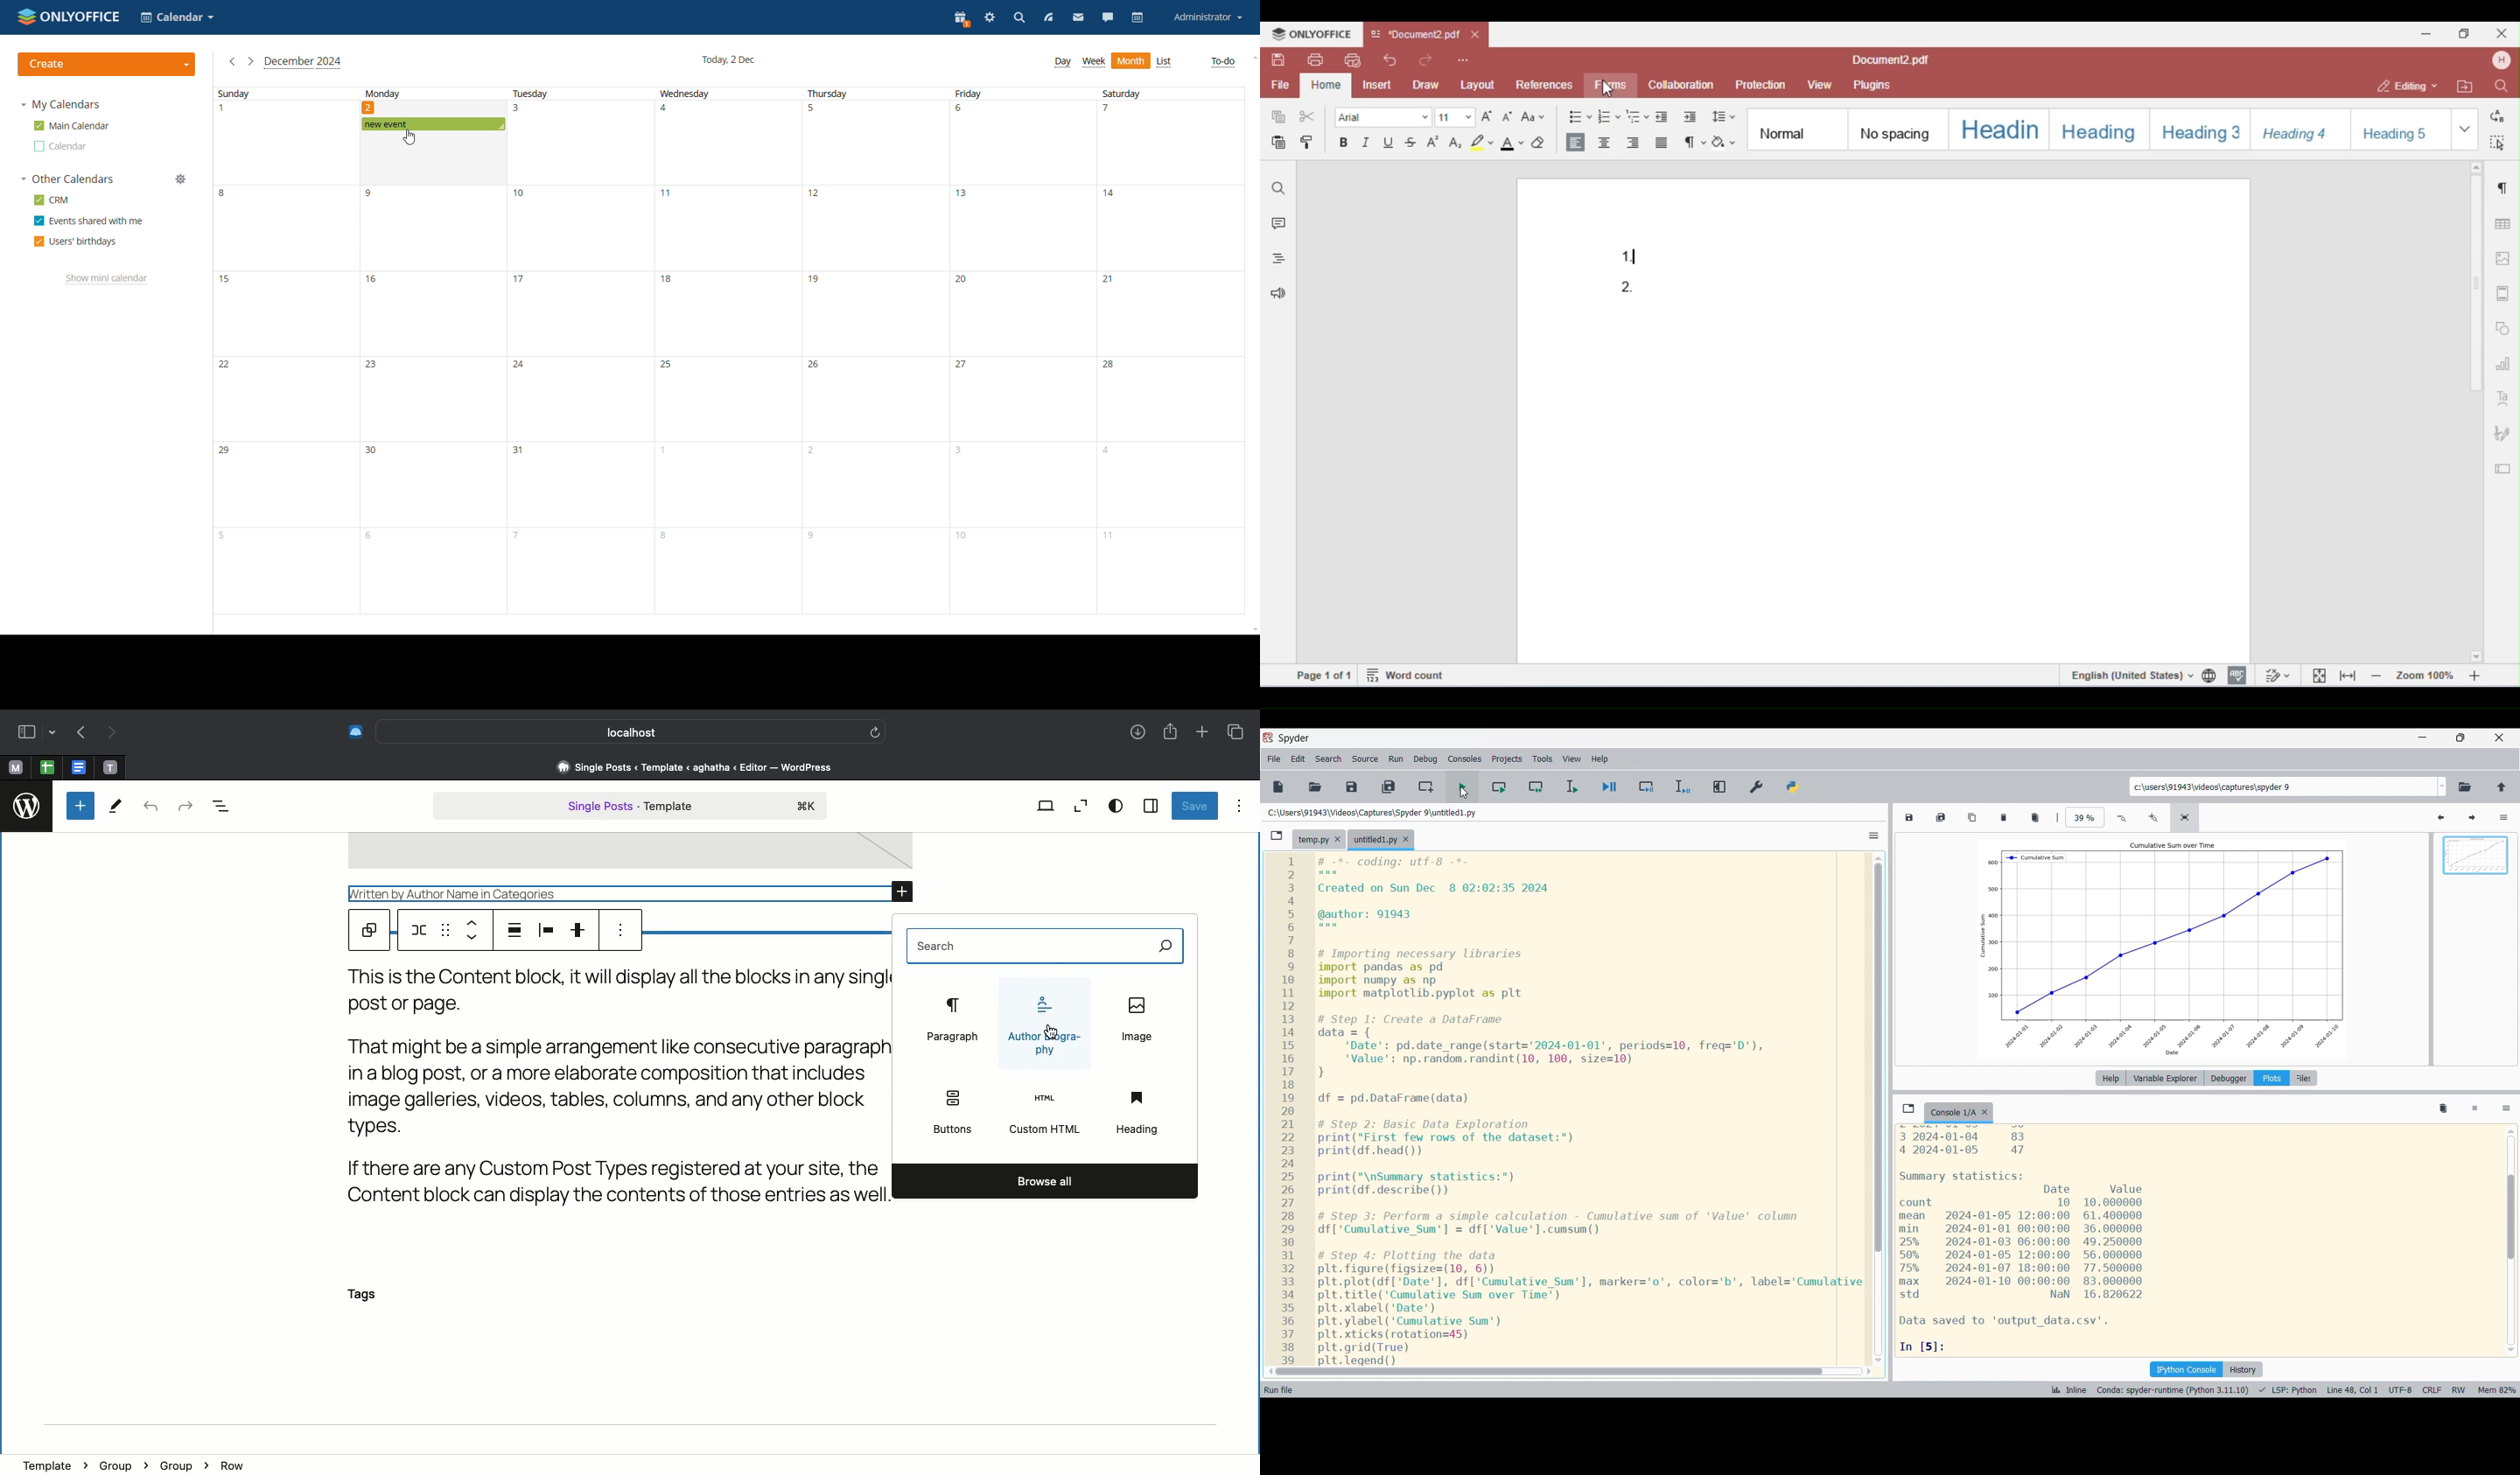 Image resolution: width=2520 pixels, height=1484 pixels. I want to click on Browse all, so click(1046, 1180).